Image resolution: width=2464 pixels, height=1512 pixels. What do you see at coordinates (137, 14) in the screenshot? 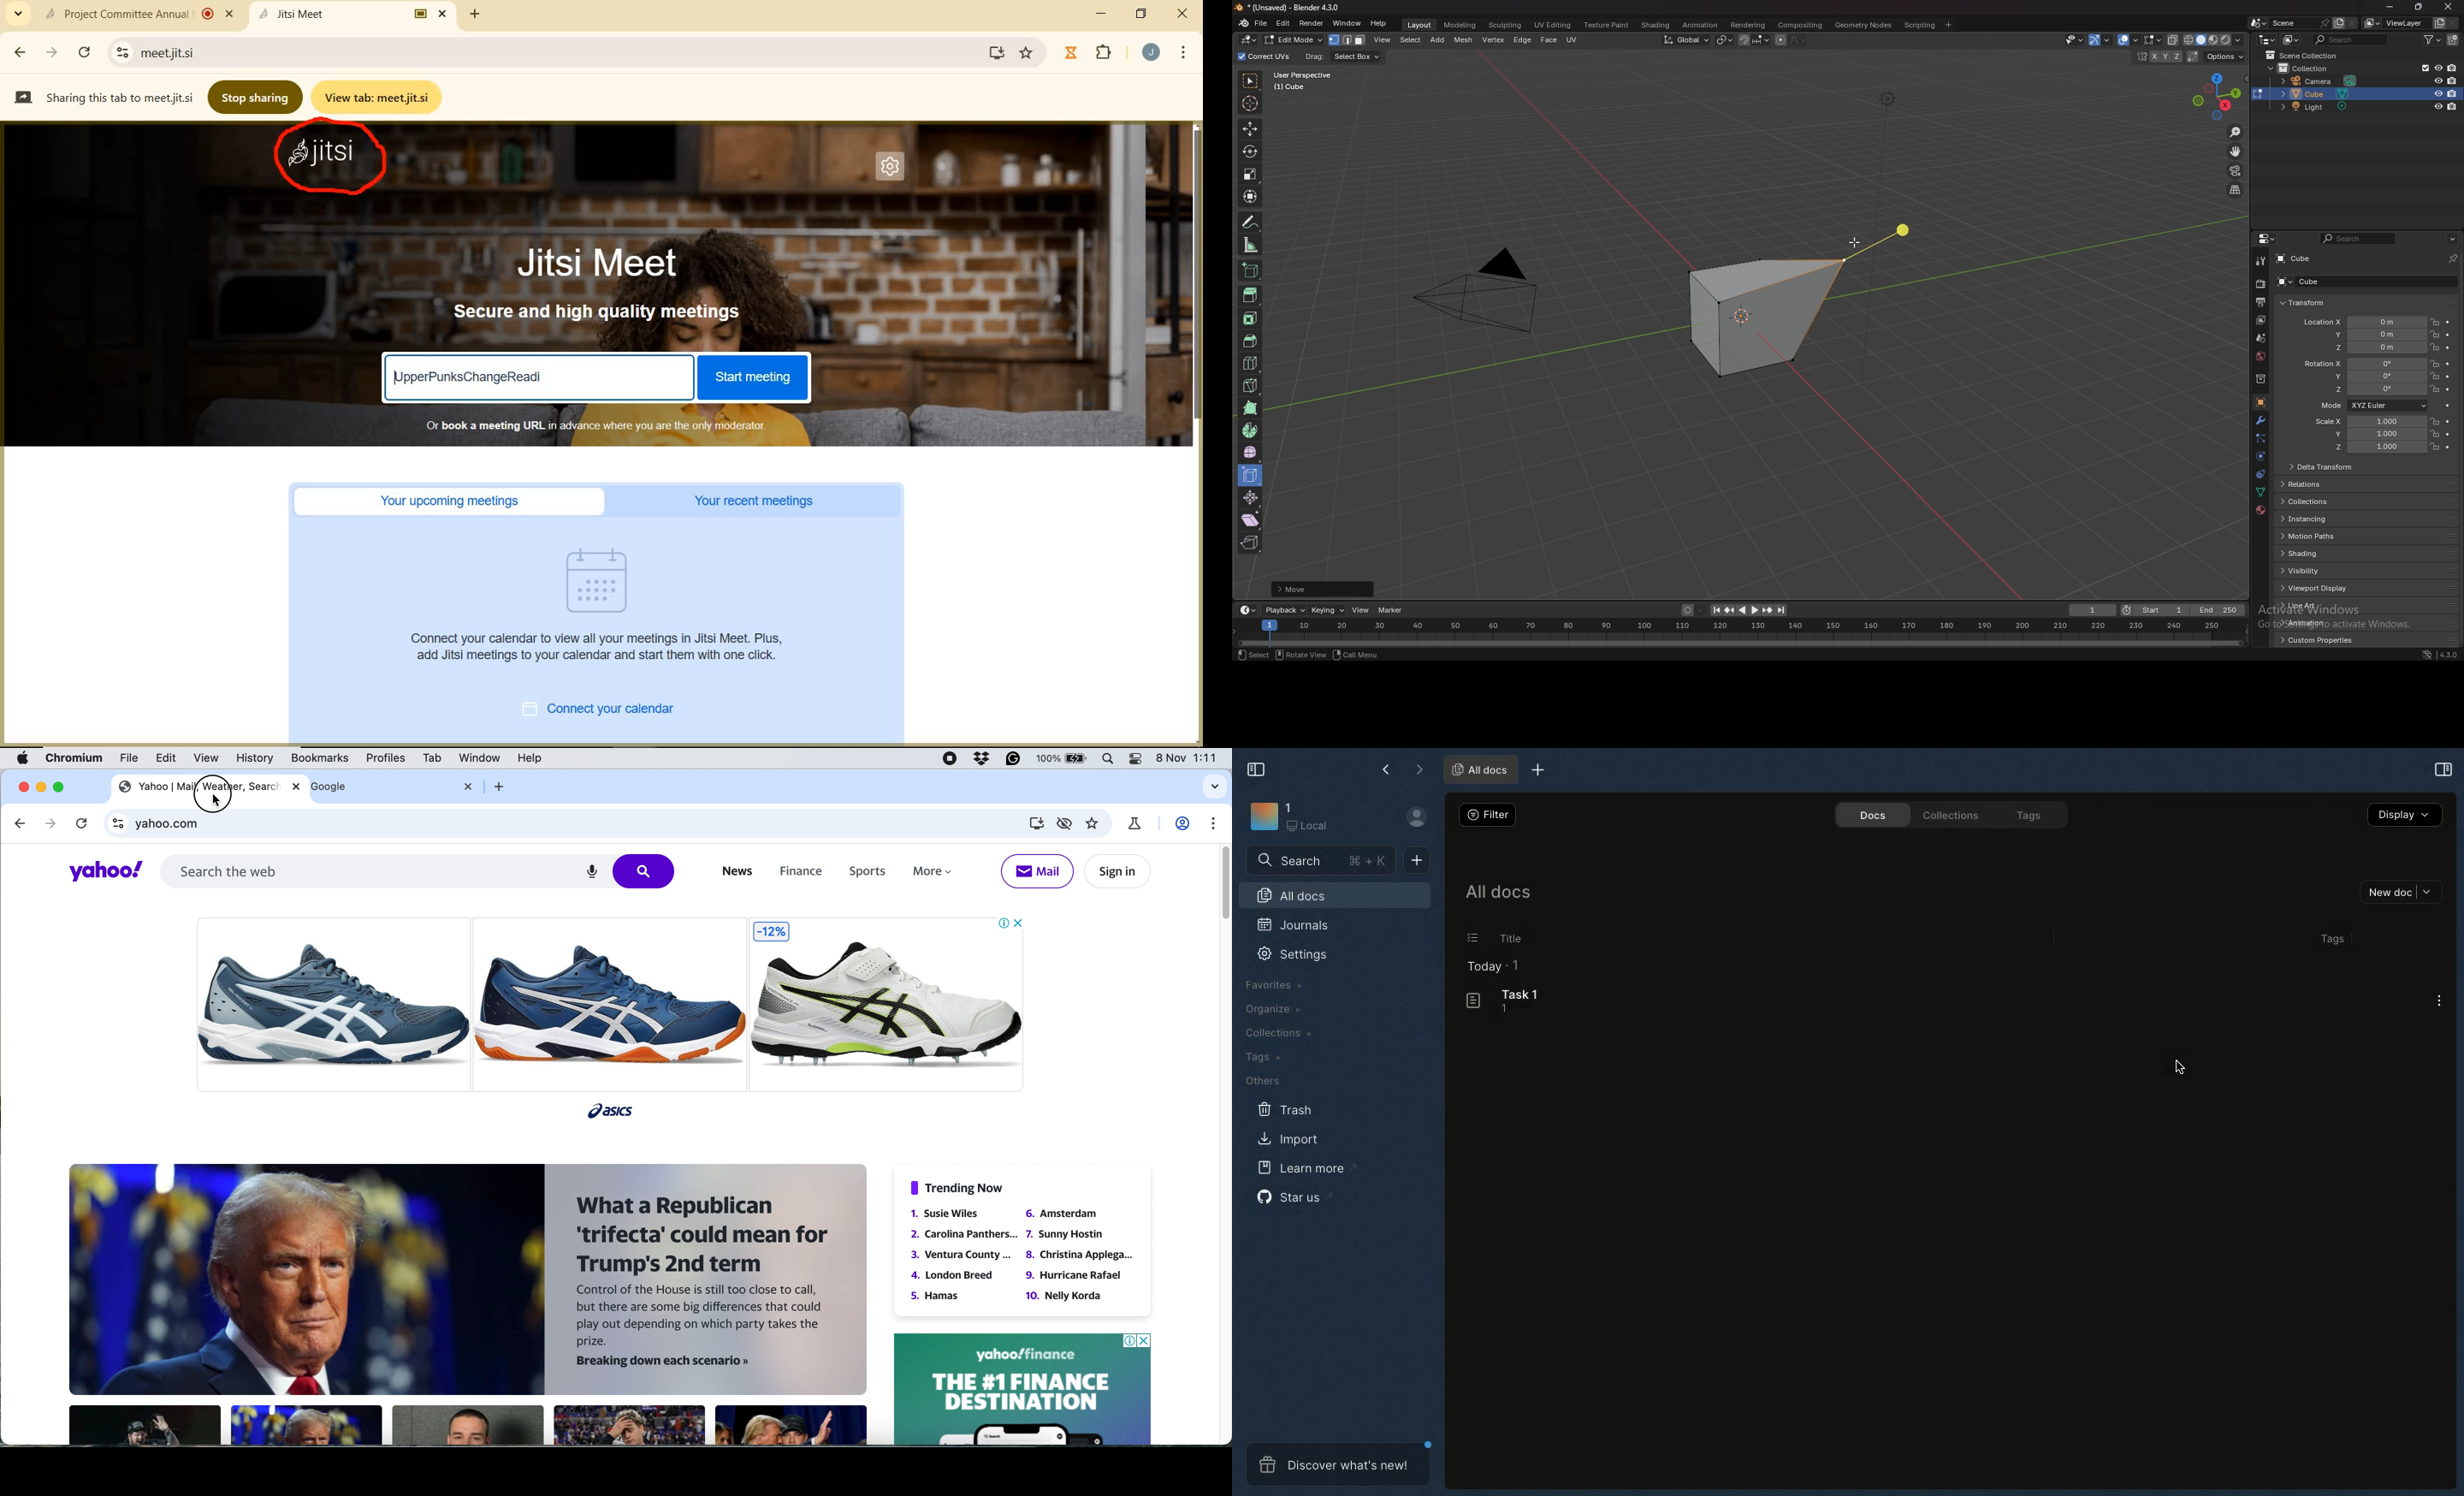
I see `Project Committee Annual` at bounding box center [137, 14].